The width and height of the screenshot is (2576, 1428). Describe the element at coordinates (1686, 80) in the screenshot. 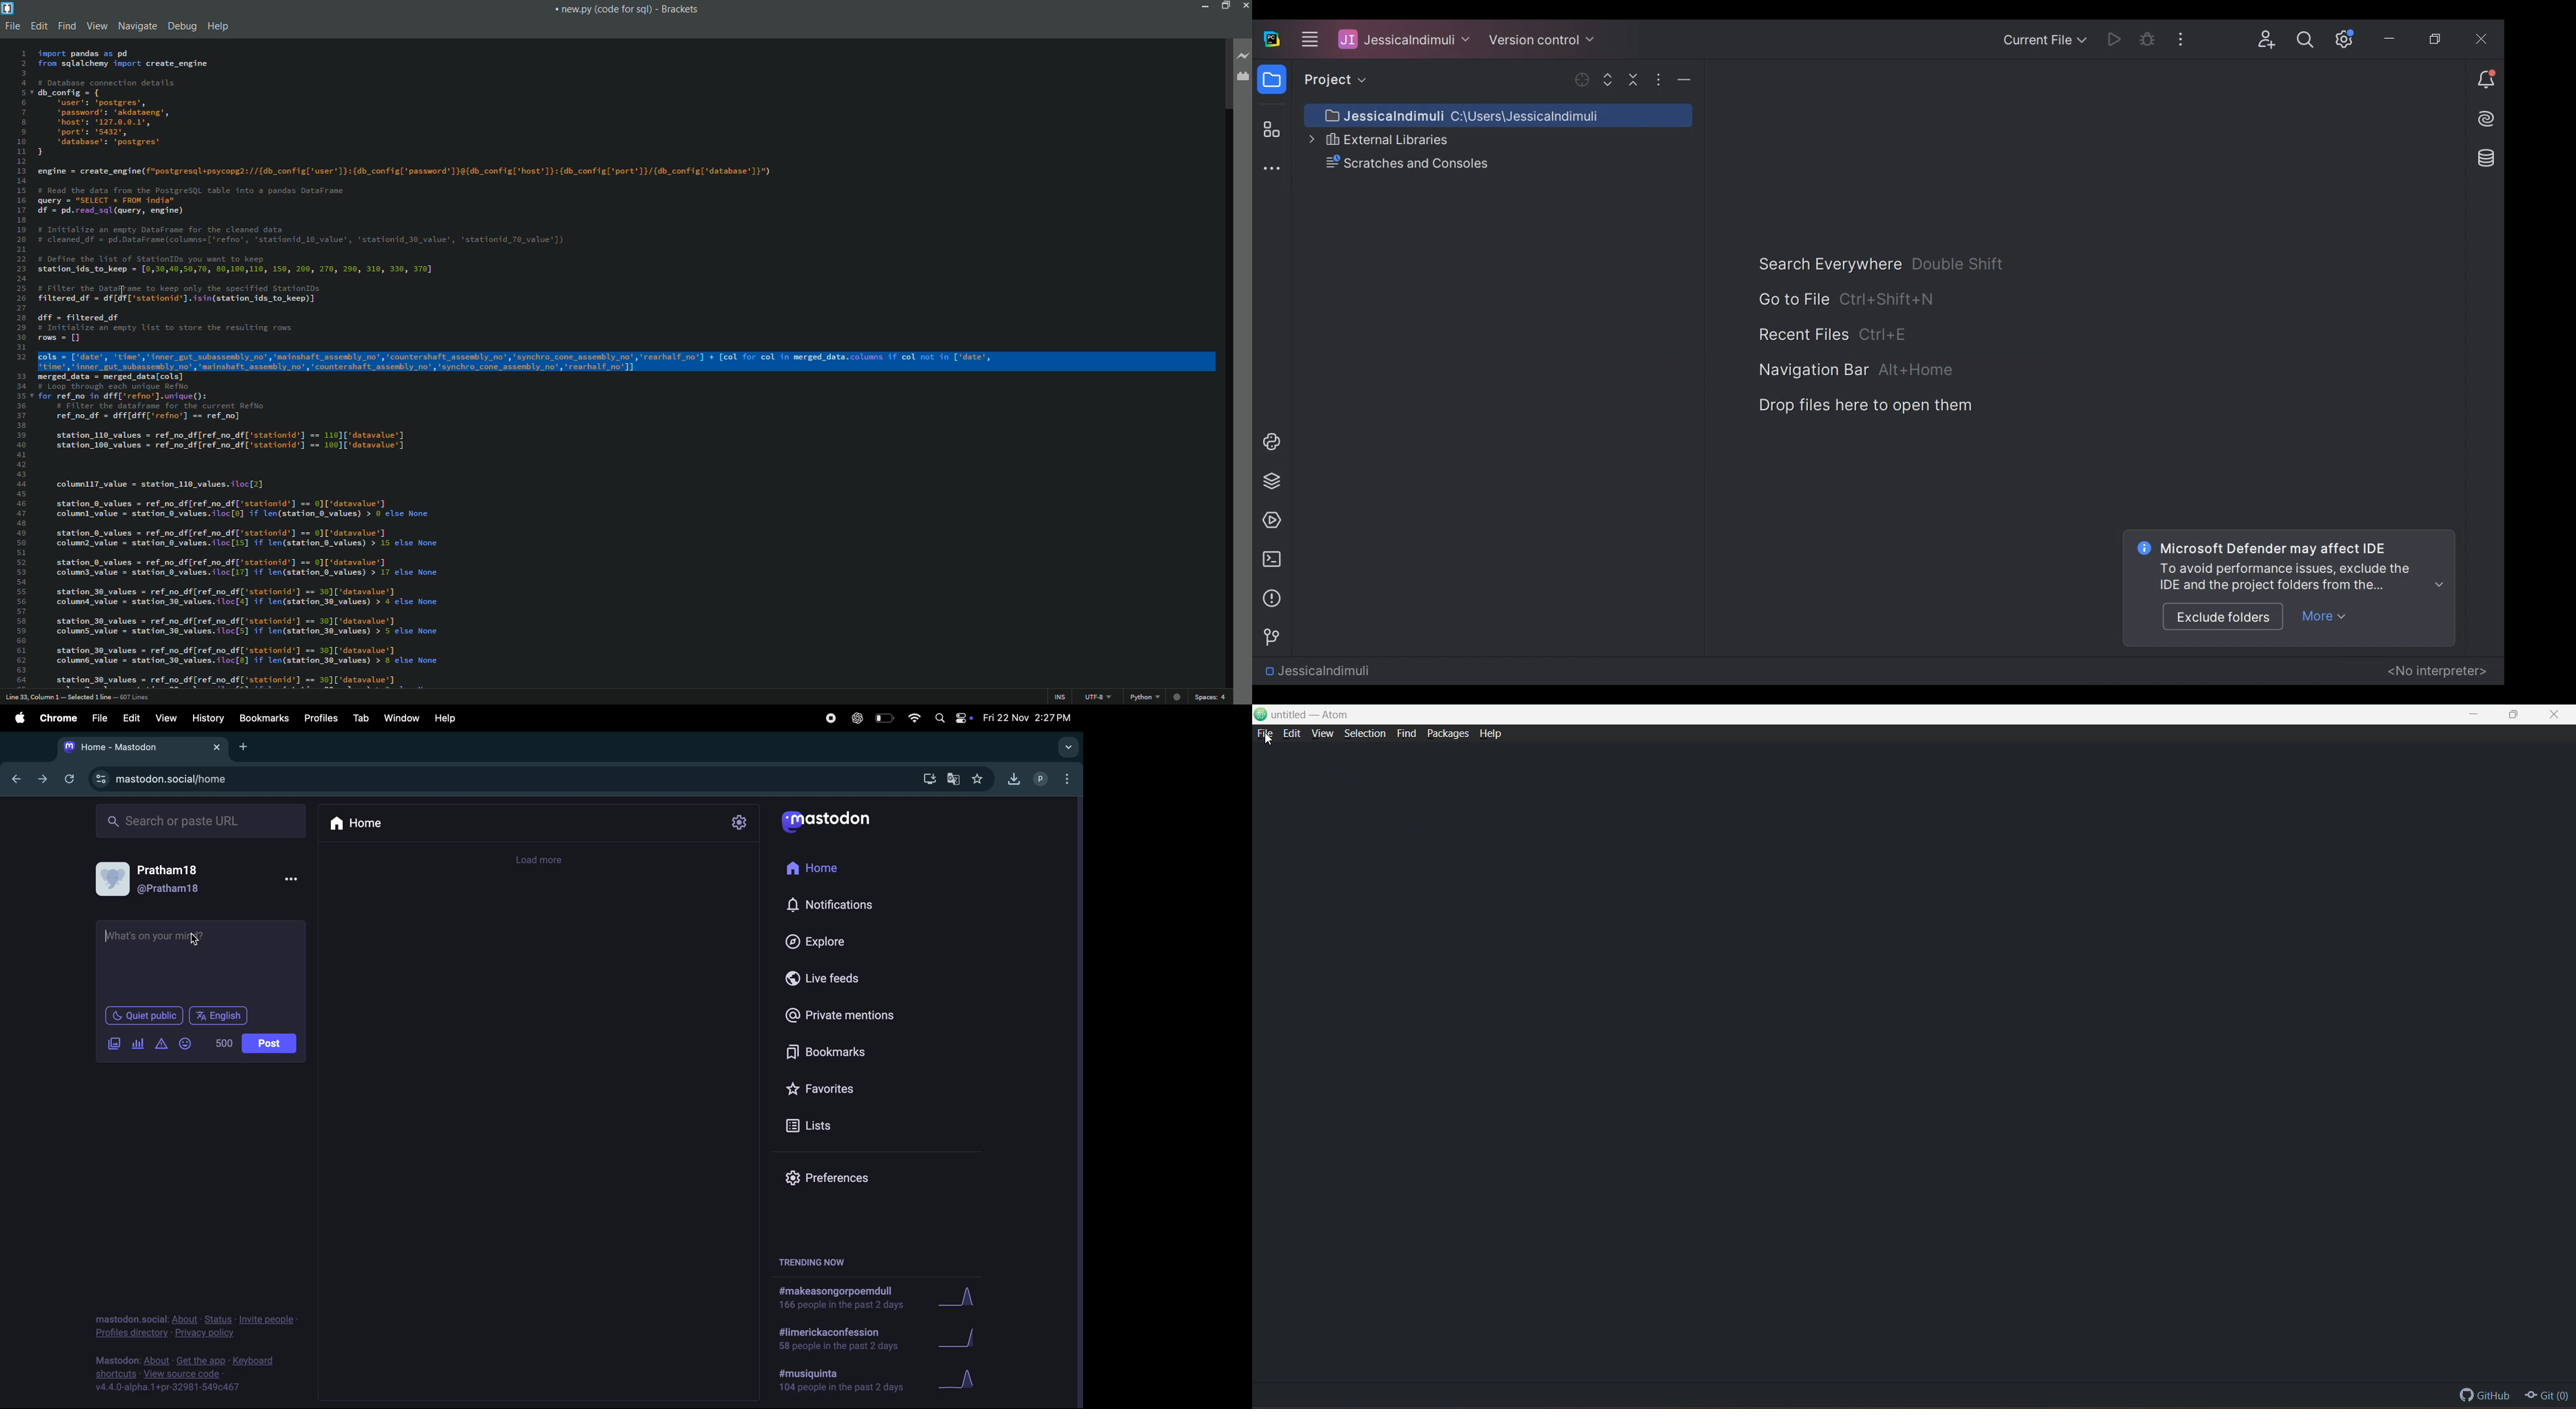

I see `Hide` at that location.